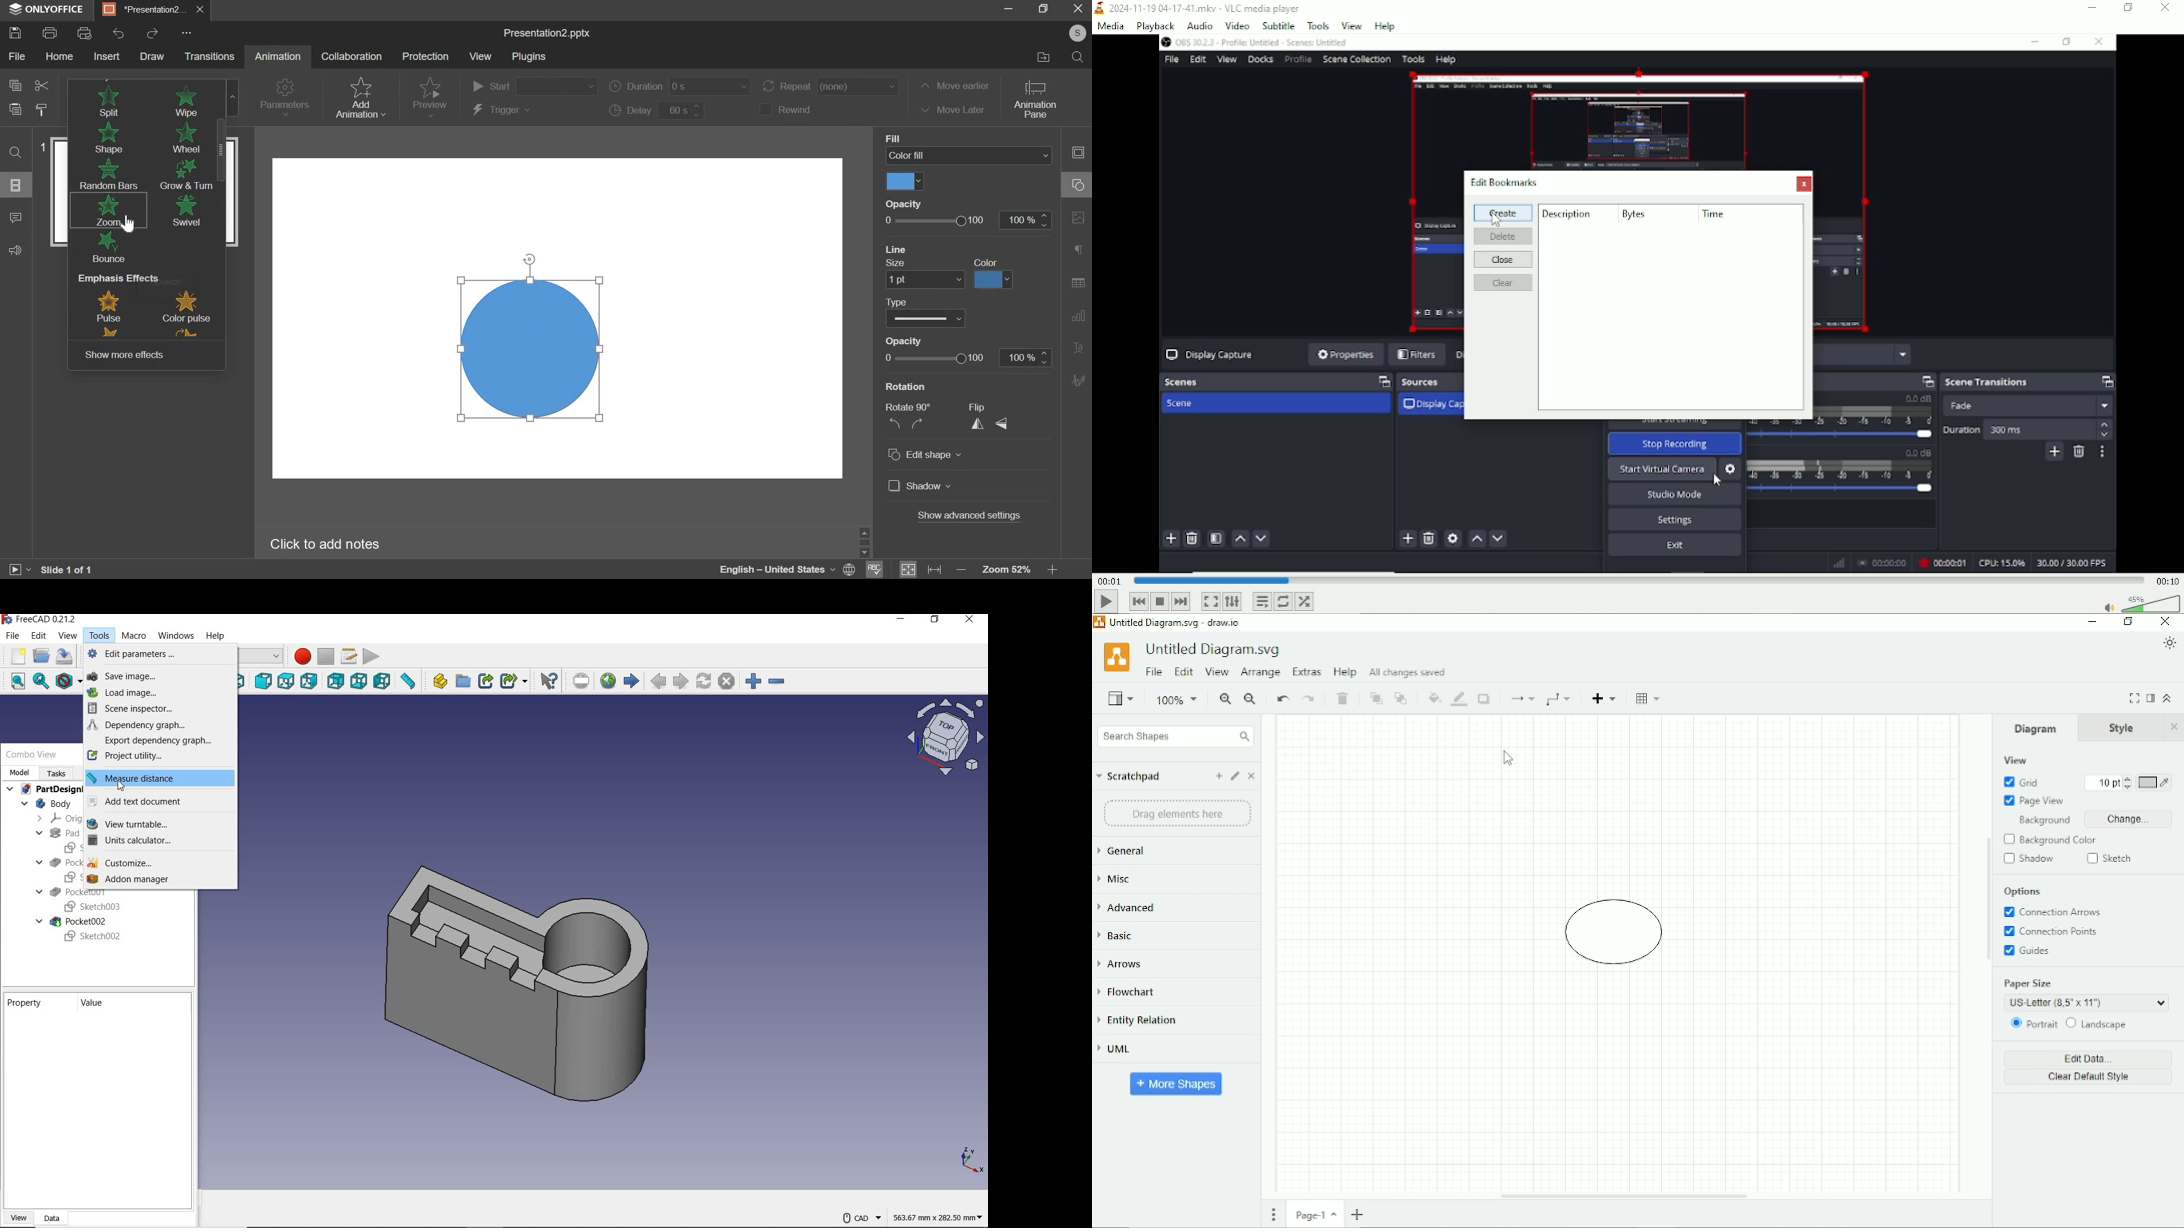  Describe the element at coordinates (1251, 700) in the screenshot. I see `Zoom Out` at that location.